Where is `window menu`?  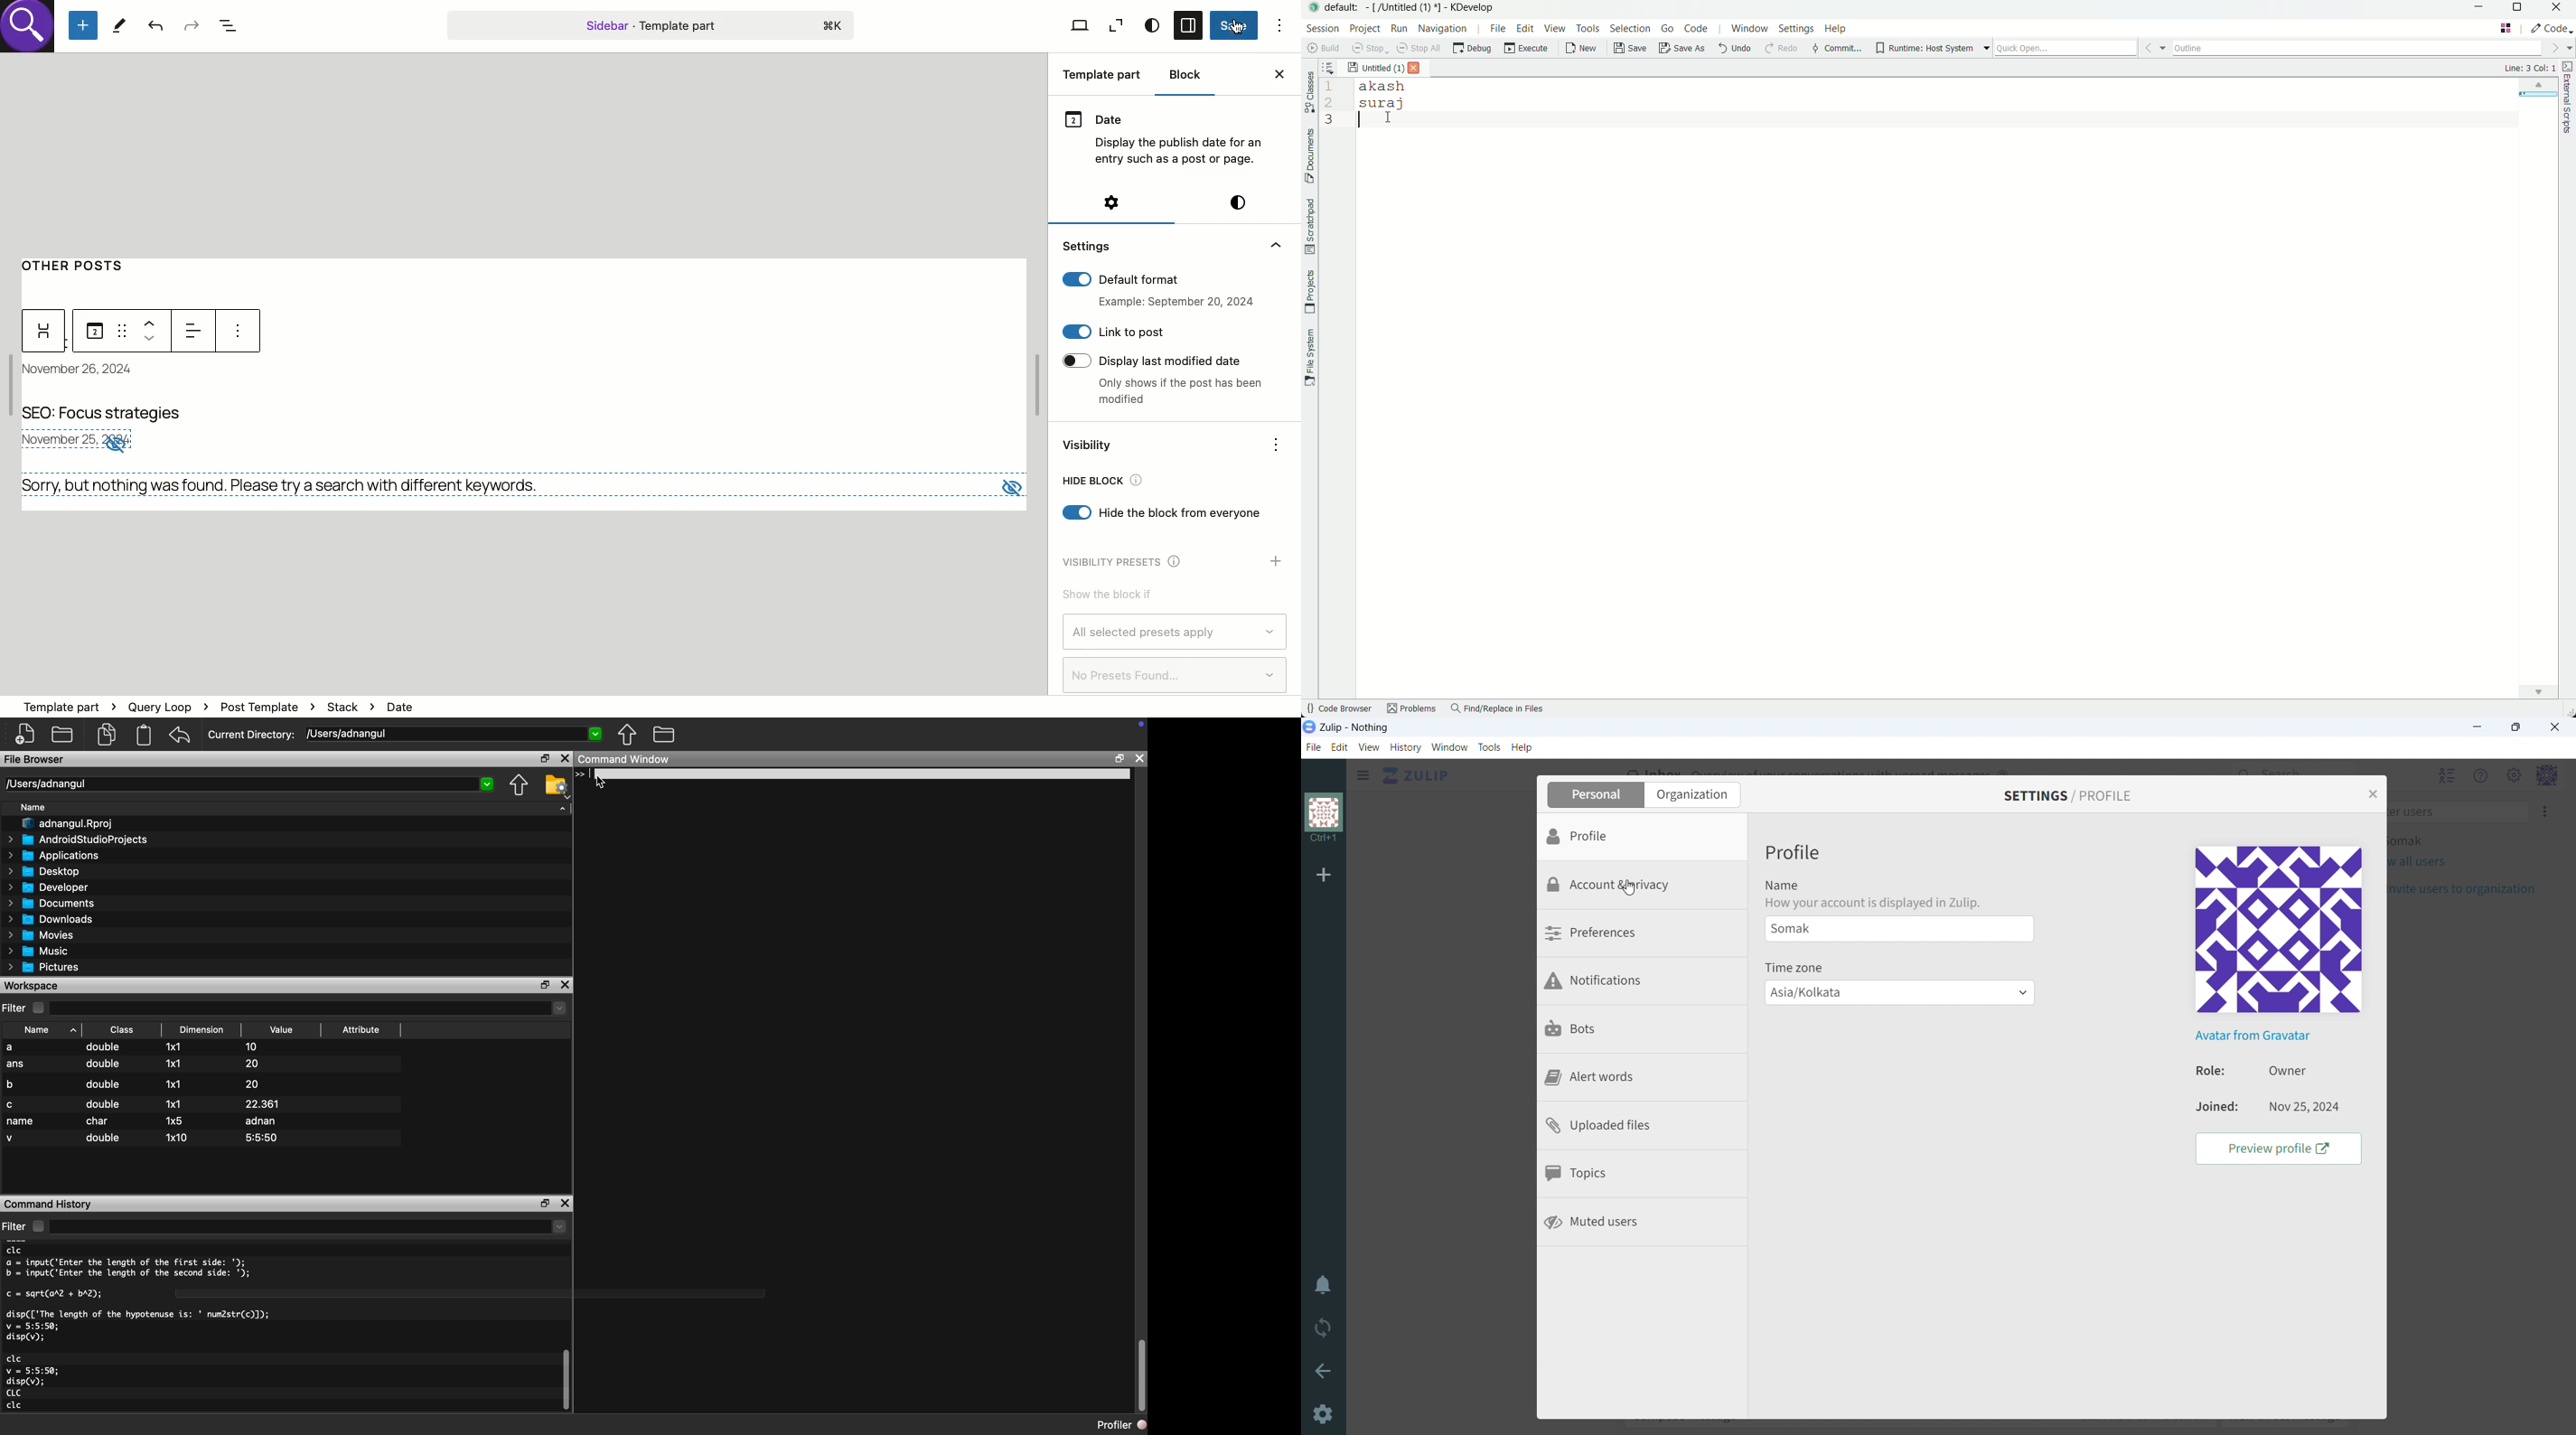 window menu is located at coordinates (1749, 29).